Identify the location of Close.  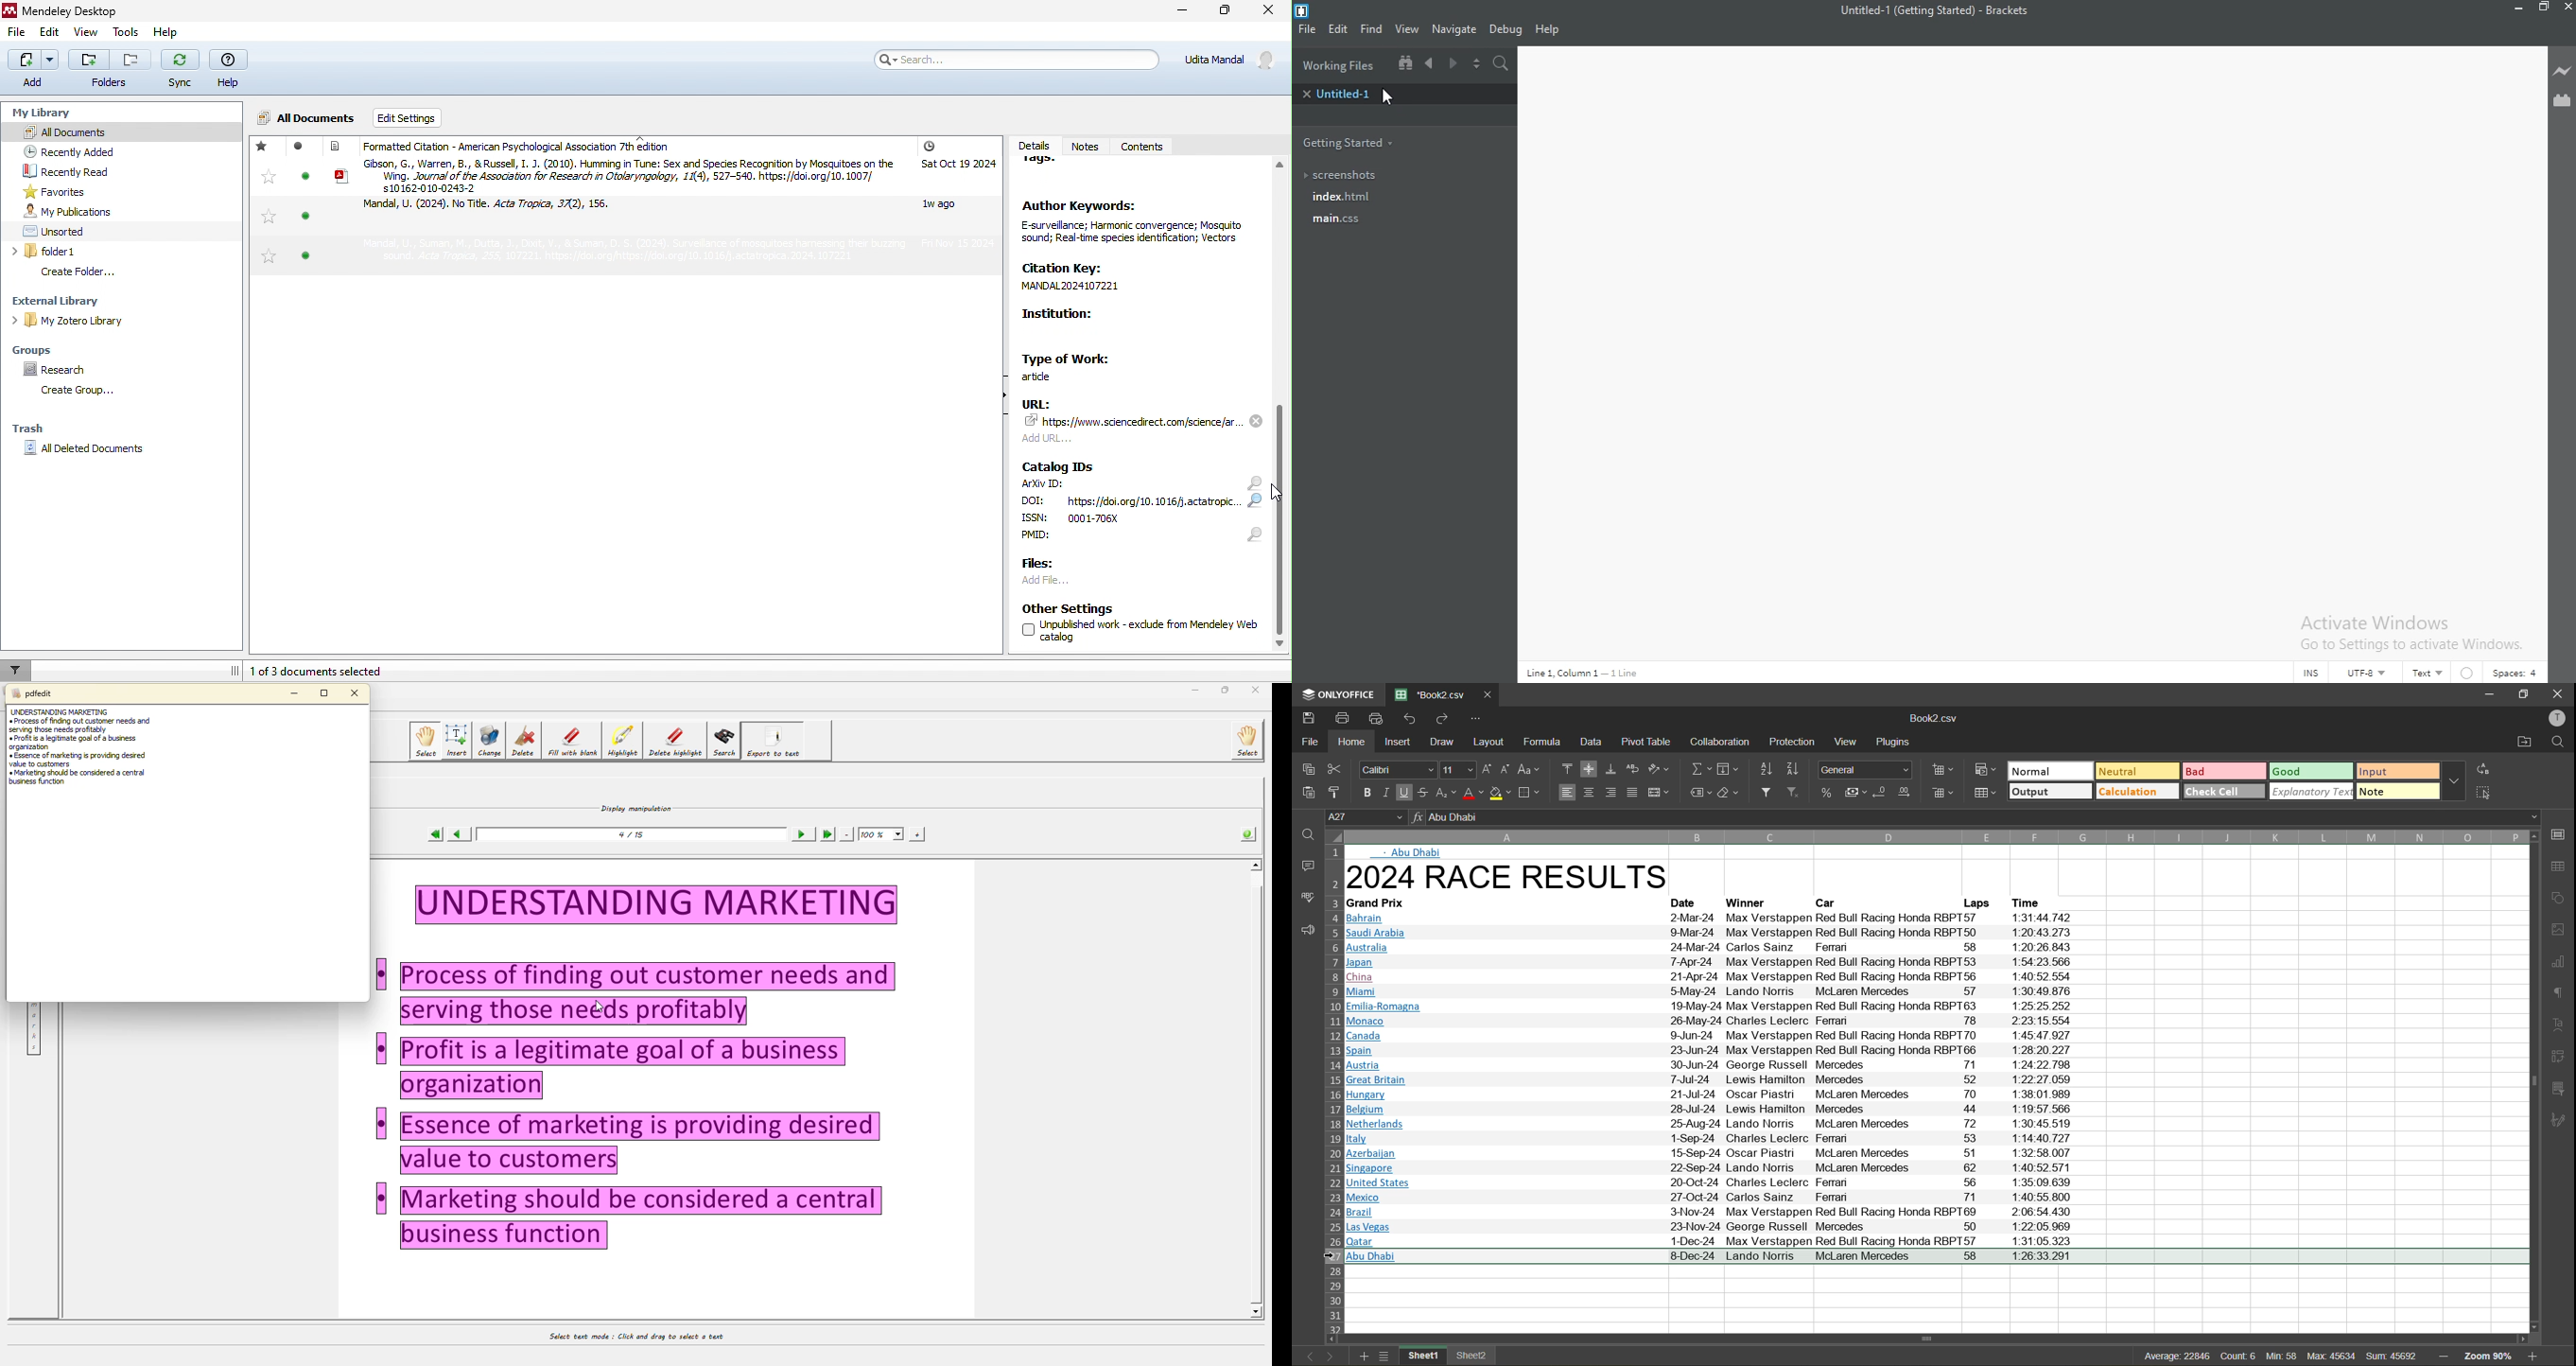
(2568, 8).